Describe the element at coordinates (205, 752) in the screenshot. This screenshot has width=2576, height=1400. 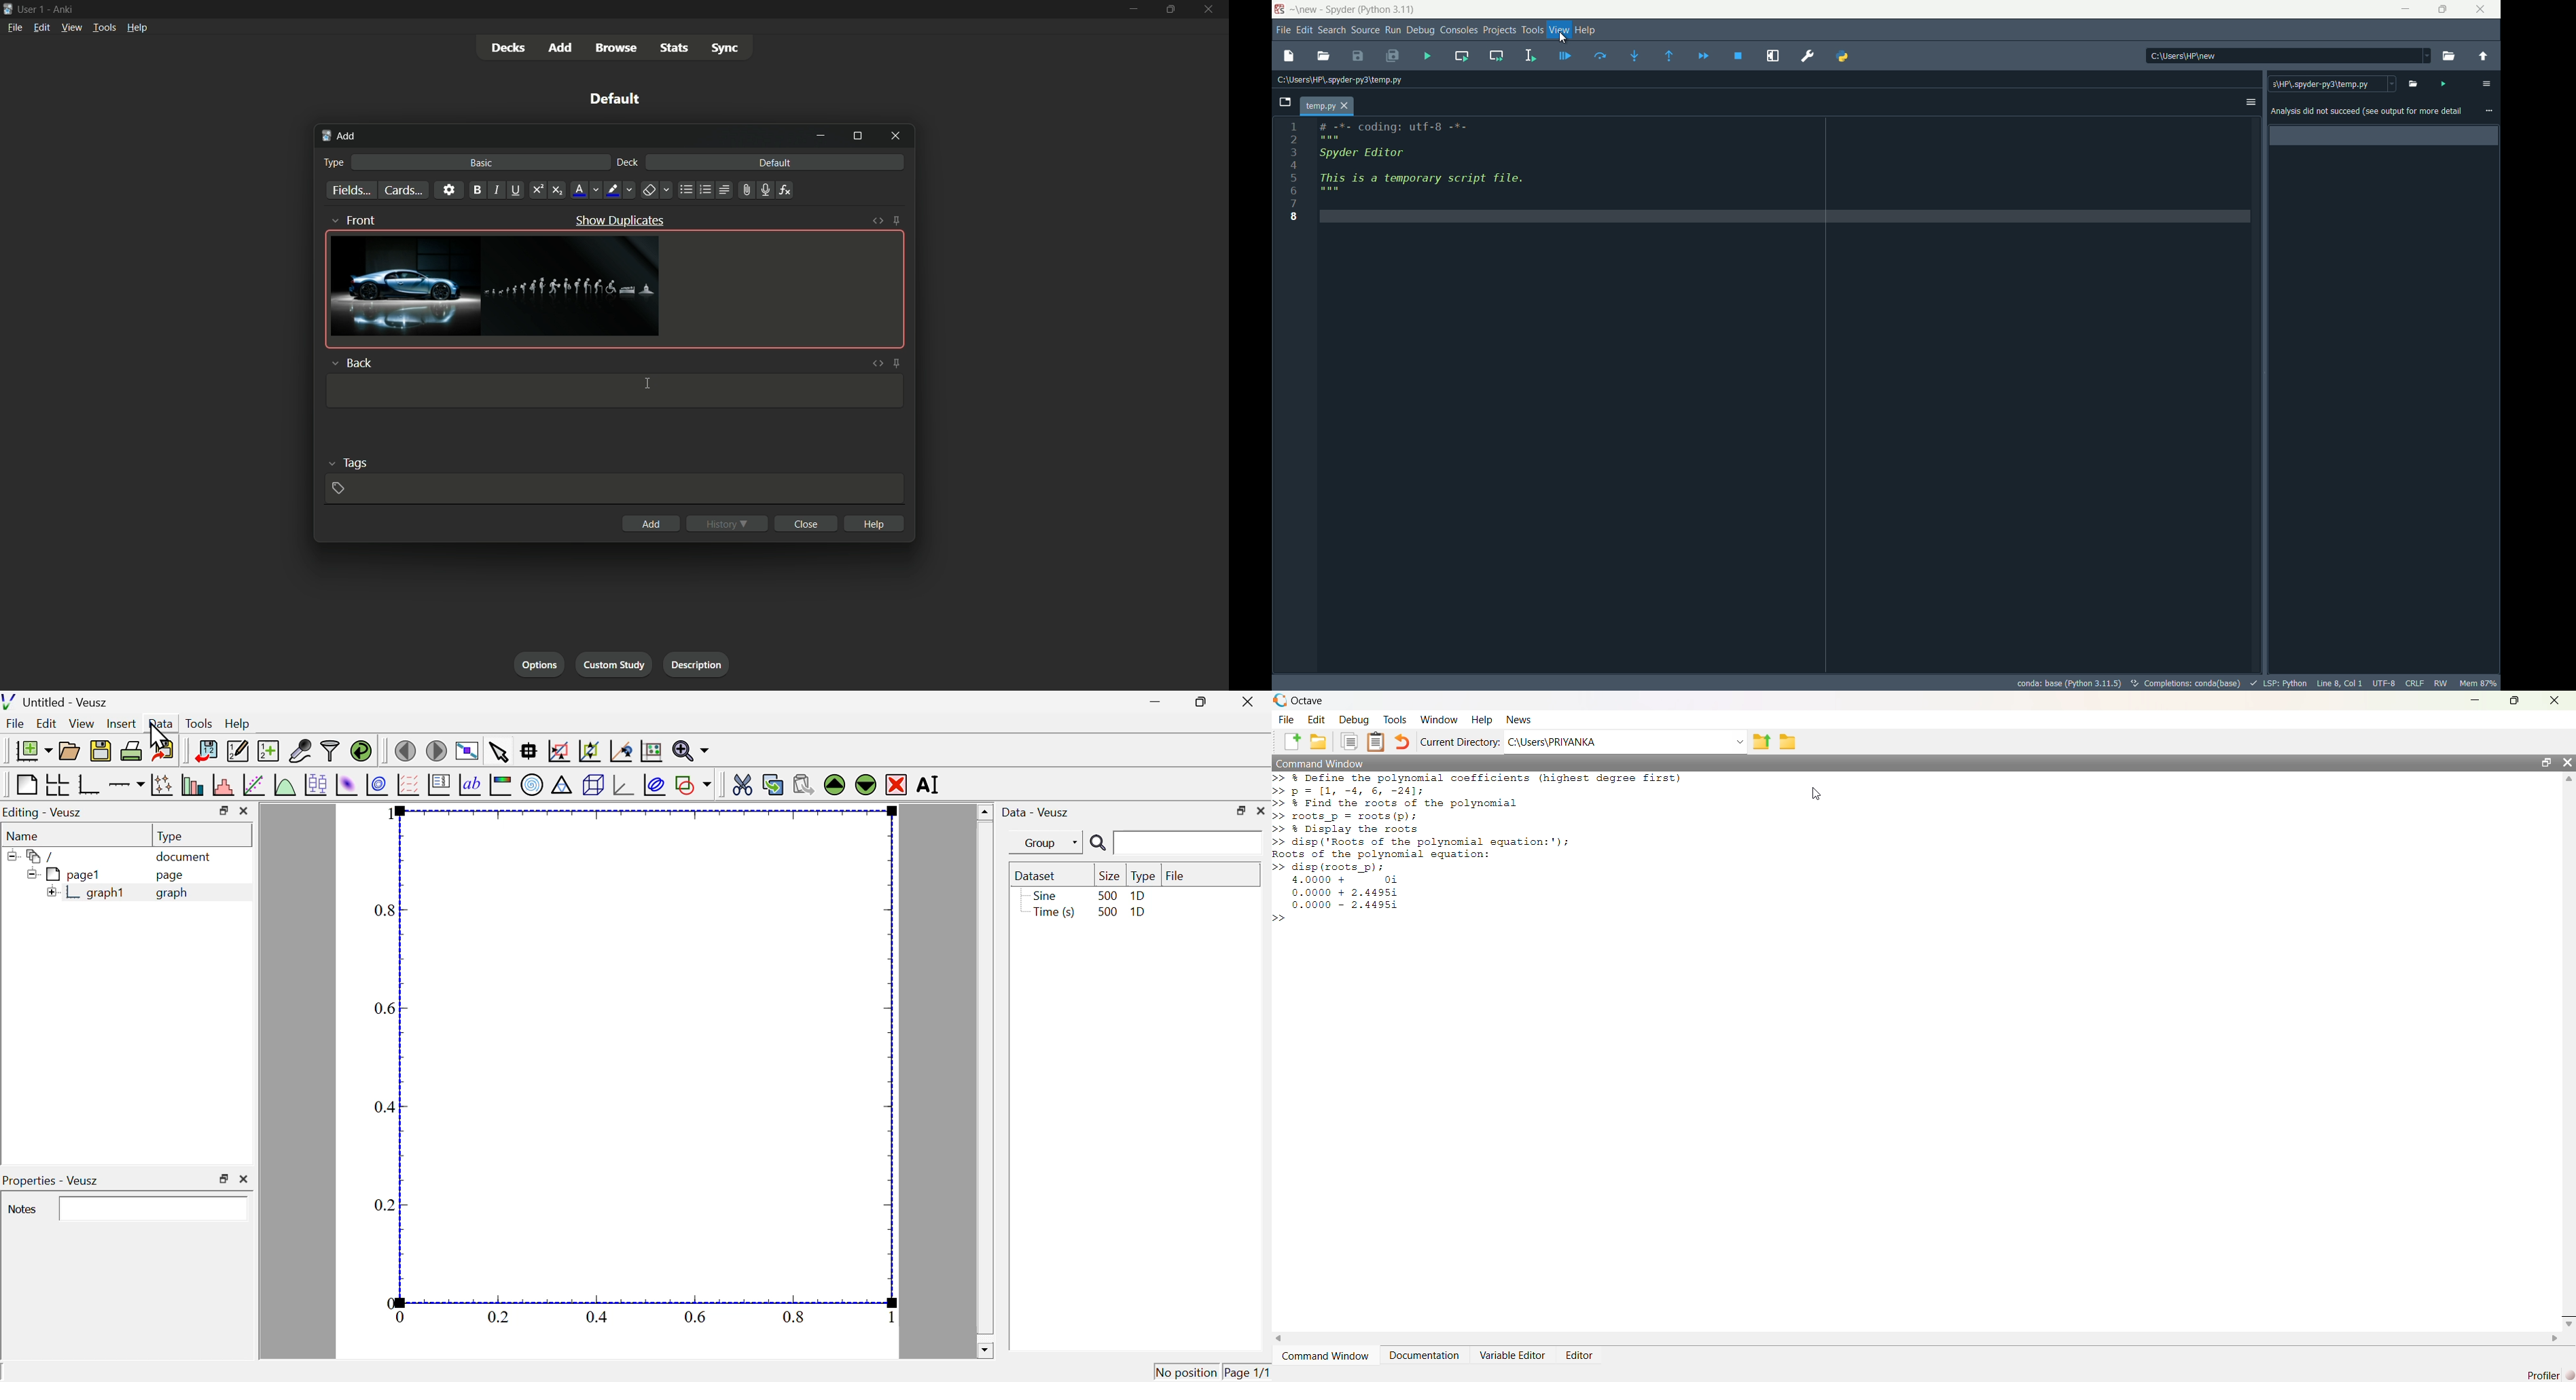
I see `import data into veusz` at that location.